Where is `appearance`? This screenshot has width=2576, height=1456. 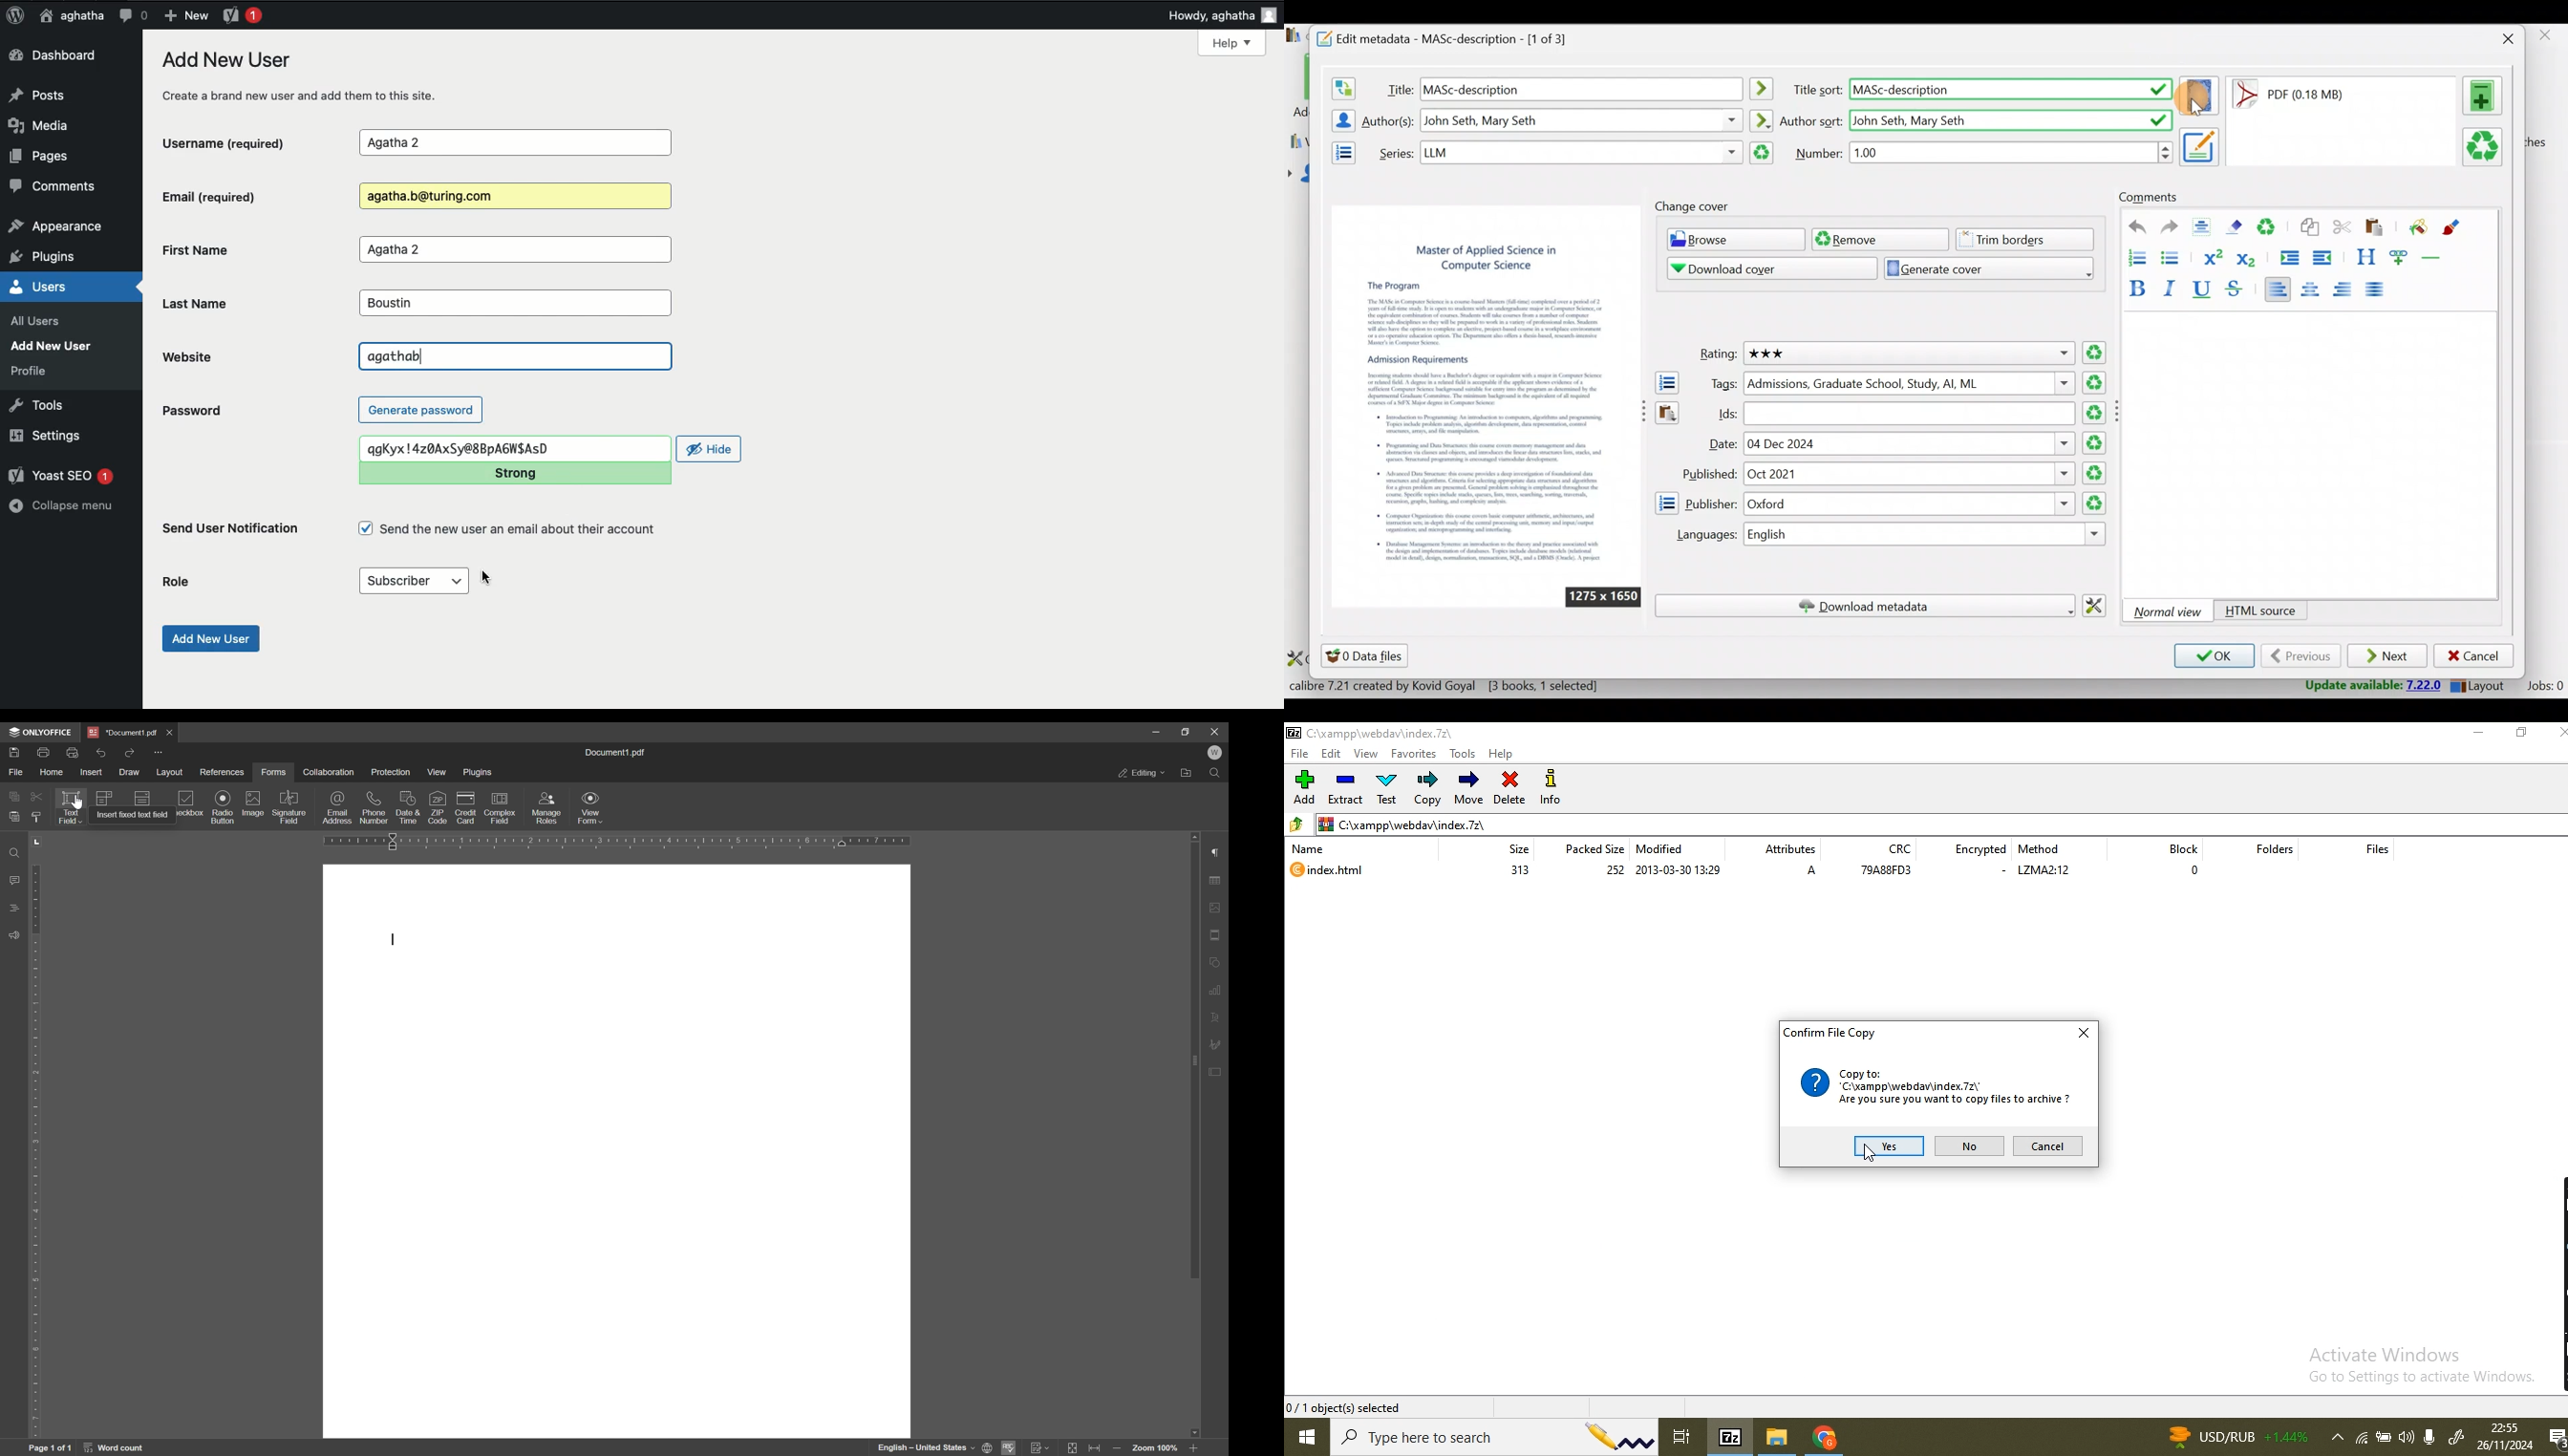 appearance is located at coordinates (56, 228).